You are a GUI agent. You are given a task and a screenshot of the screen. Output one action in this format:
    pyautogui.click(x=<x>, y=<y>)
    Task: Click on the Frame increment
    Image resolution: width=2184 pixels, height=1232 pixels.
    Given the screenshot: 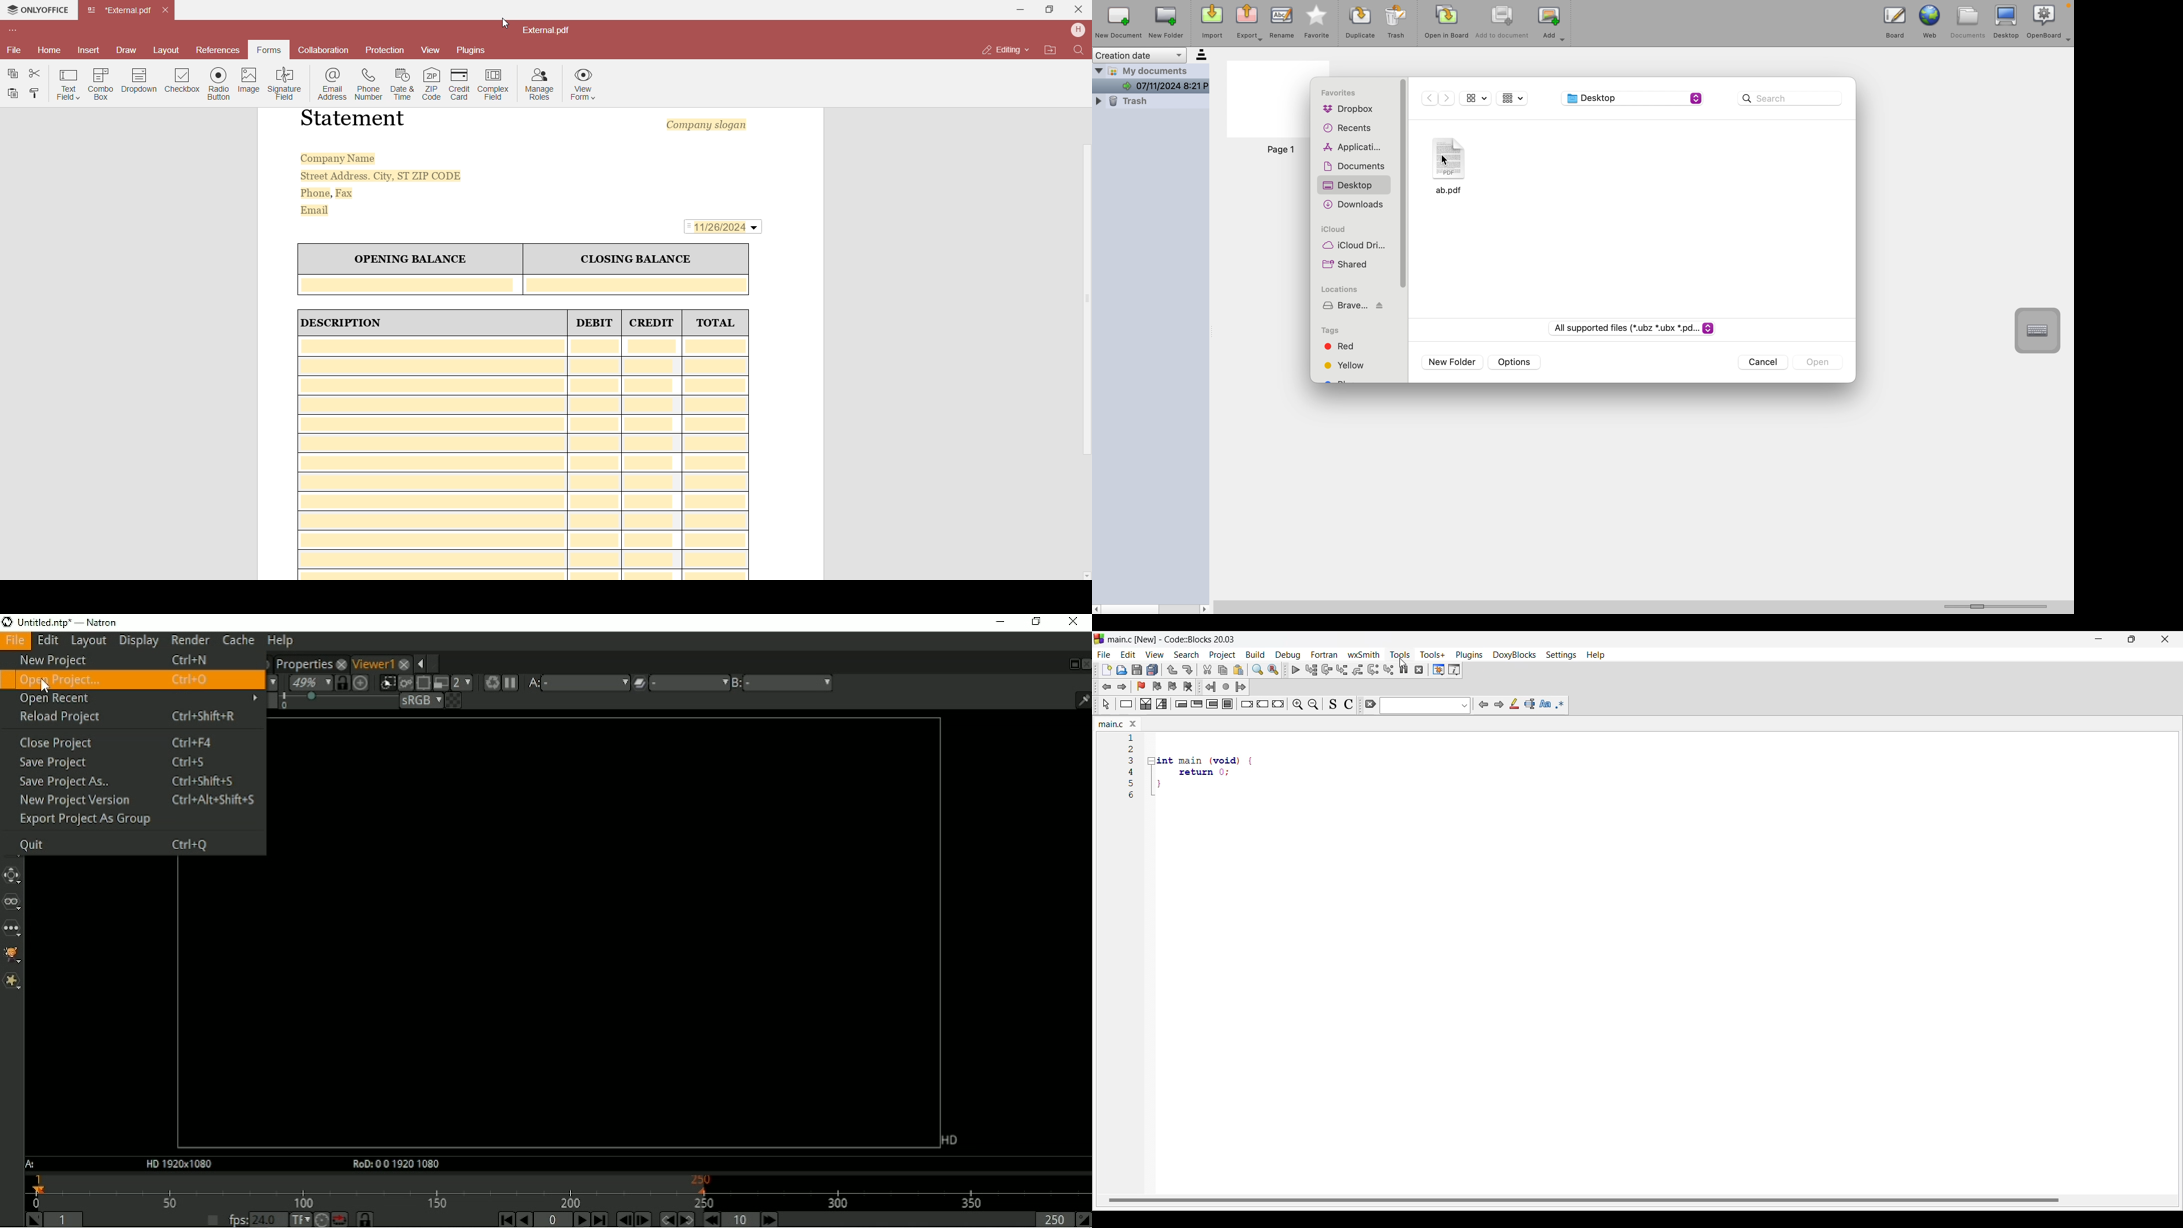 What is the action you would take?
    pyautogui.click(x=742, y=1219)
    